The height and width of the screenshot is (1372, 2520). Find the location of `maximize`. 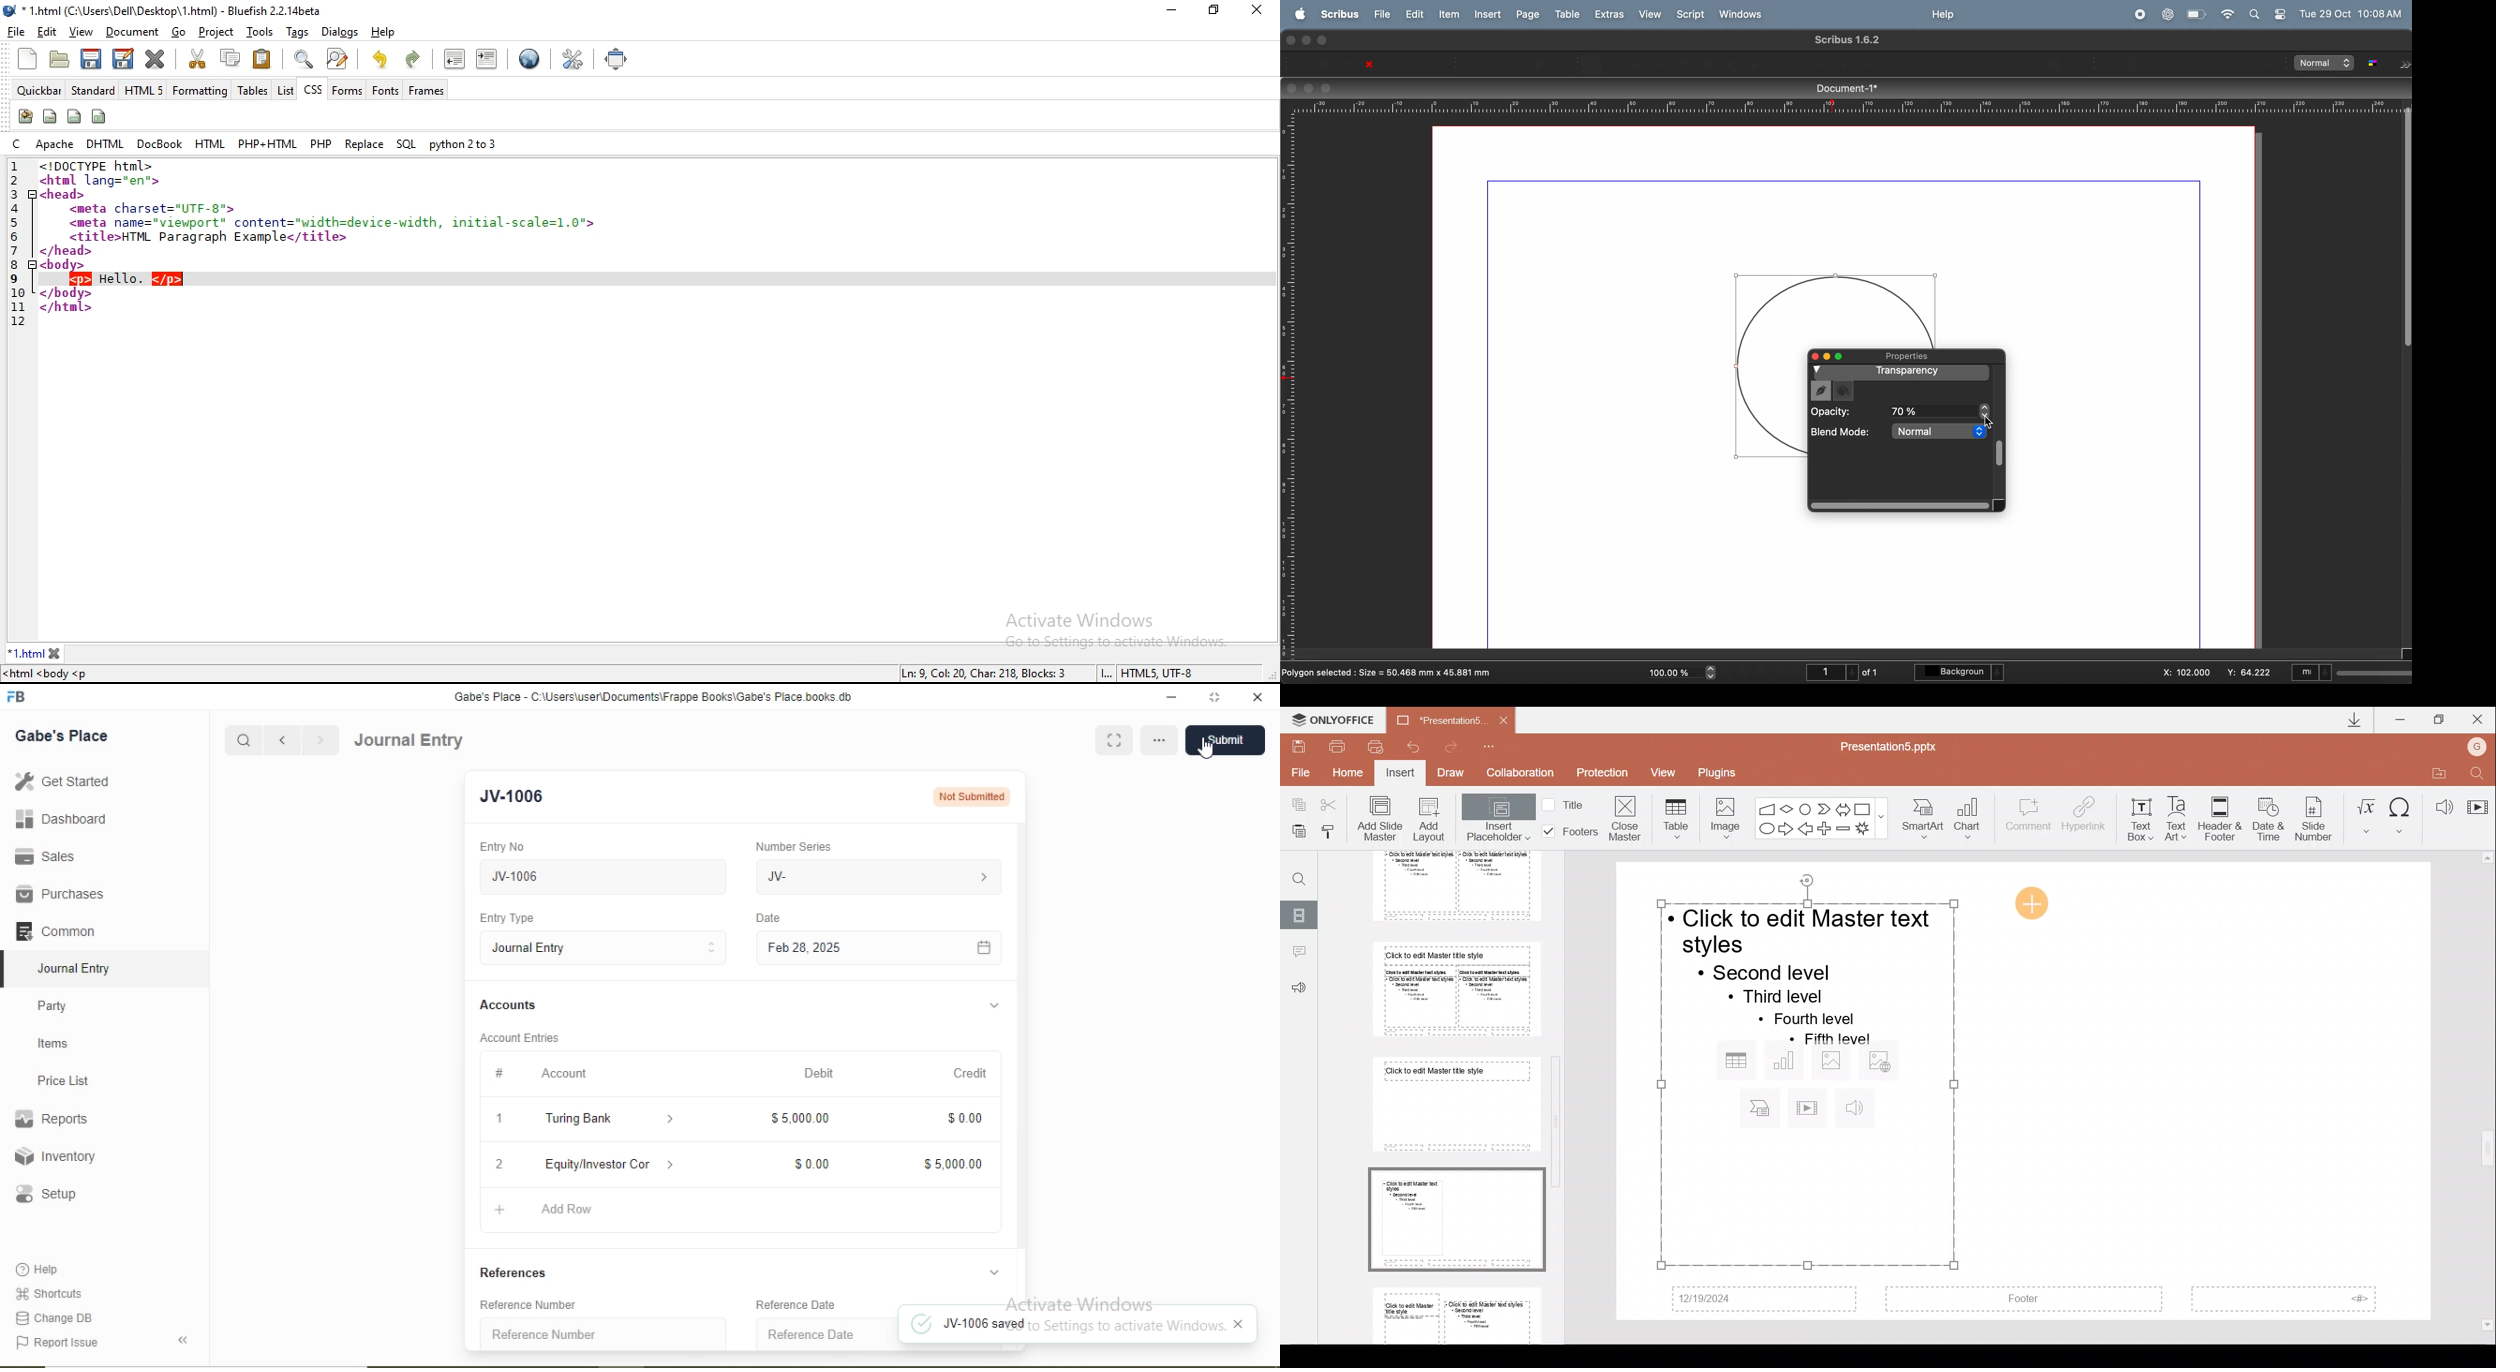

maximize is located at coordinates (1326, 41).